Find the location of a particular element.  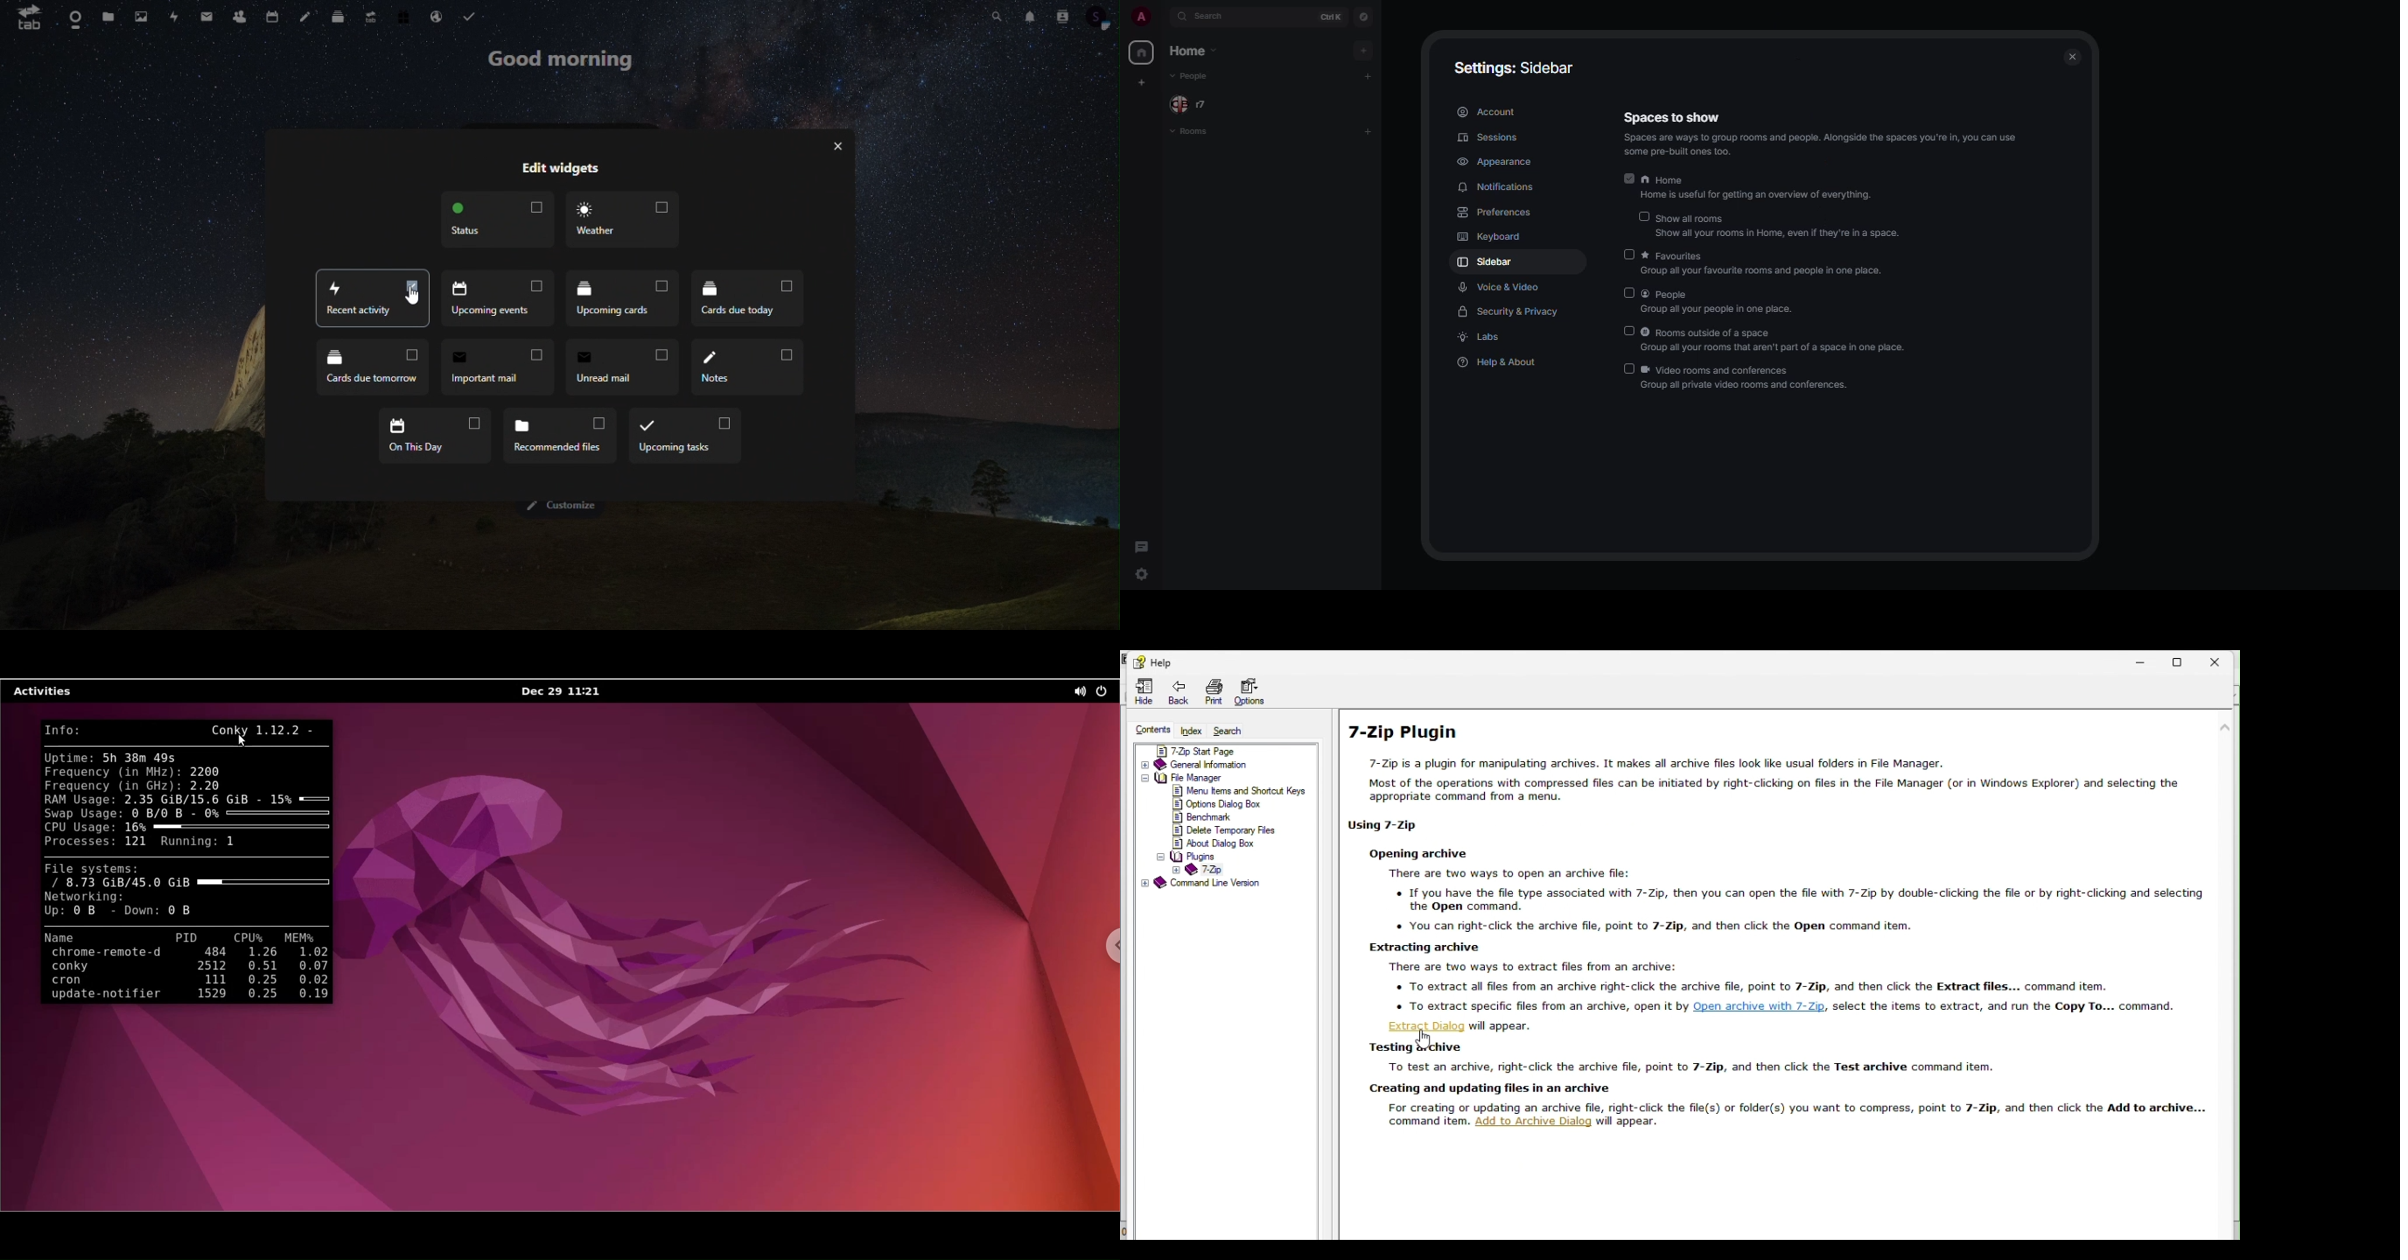

about is located at coordinates (1216, 843).